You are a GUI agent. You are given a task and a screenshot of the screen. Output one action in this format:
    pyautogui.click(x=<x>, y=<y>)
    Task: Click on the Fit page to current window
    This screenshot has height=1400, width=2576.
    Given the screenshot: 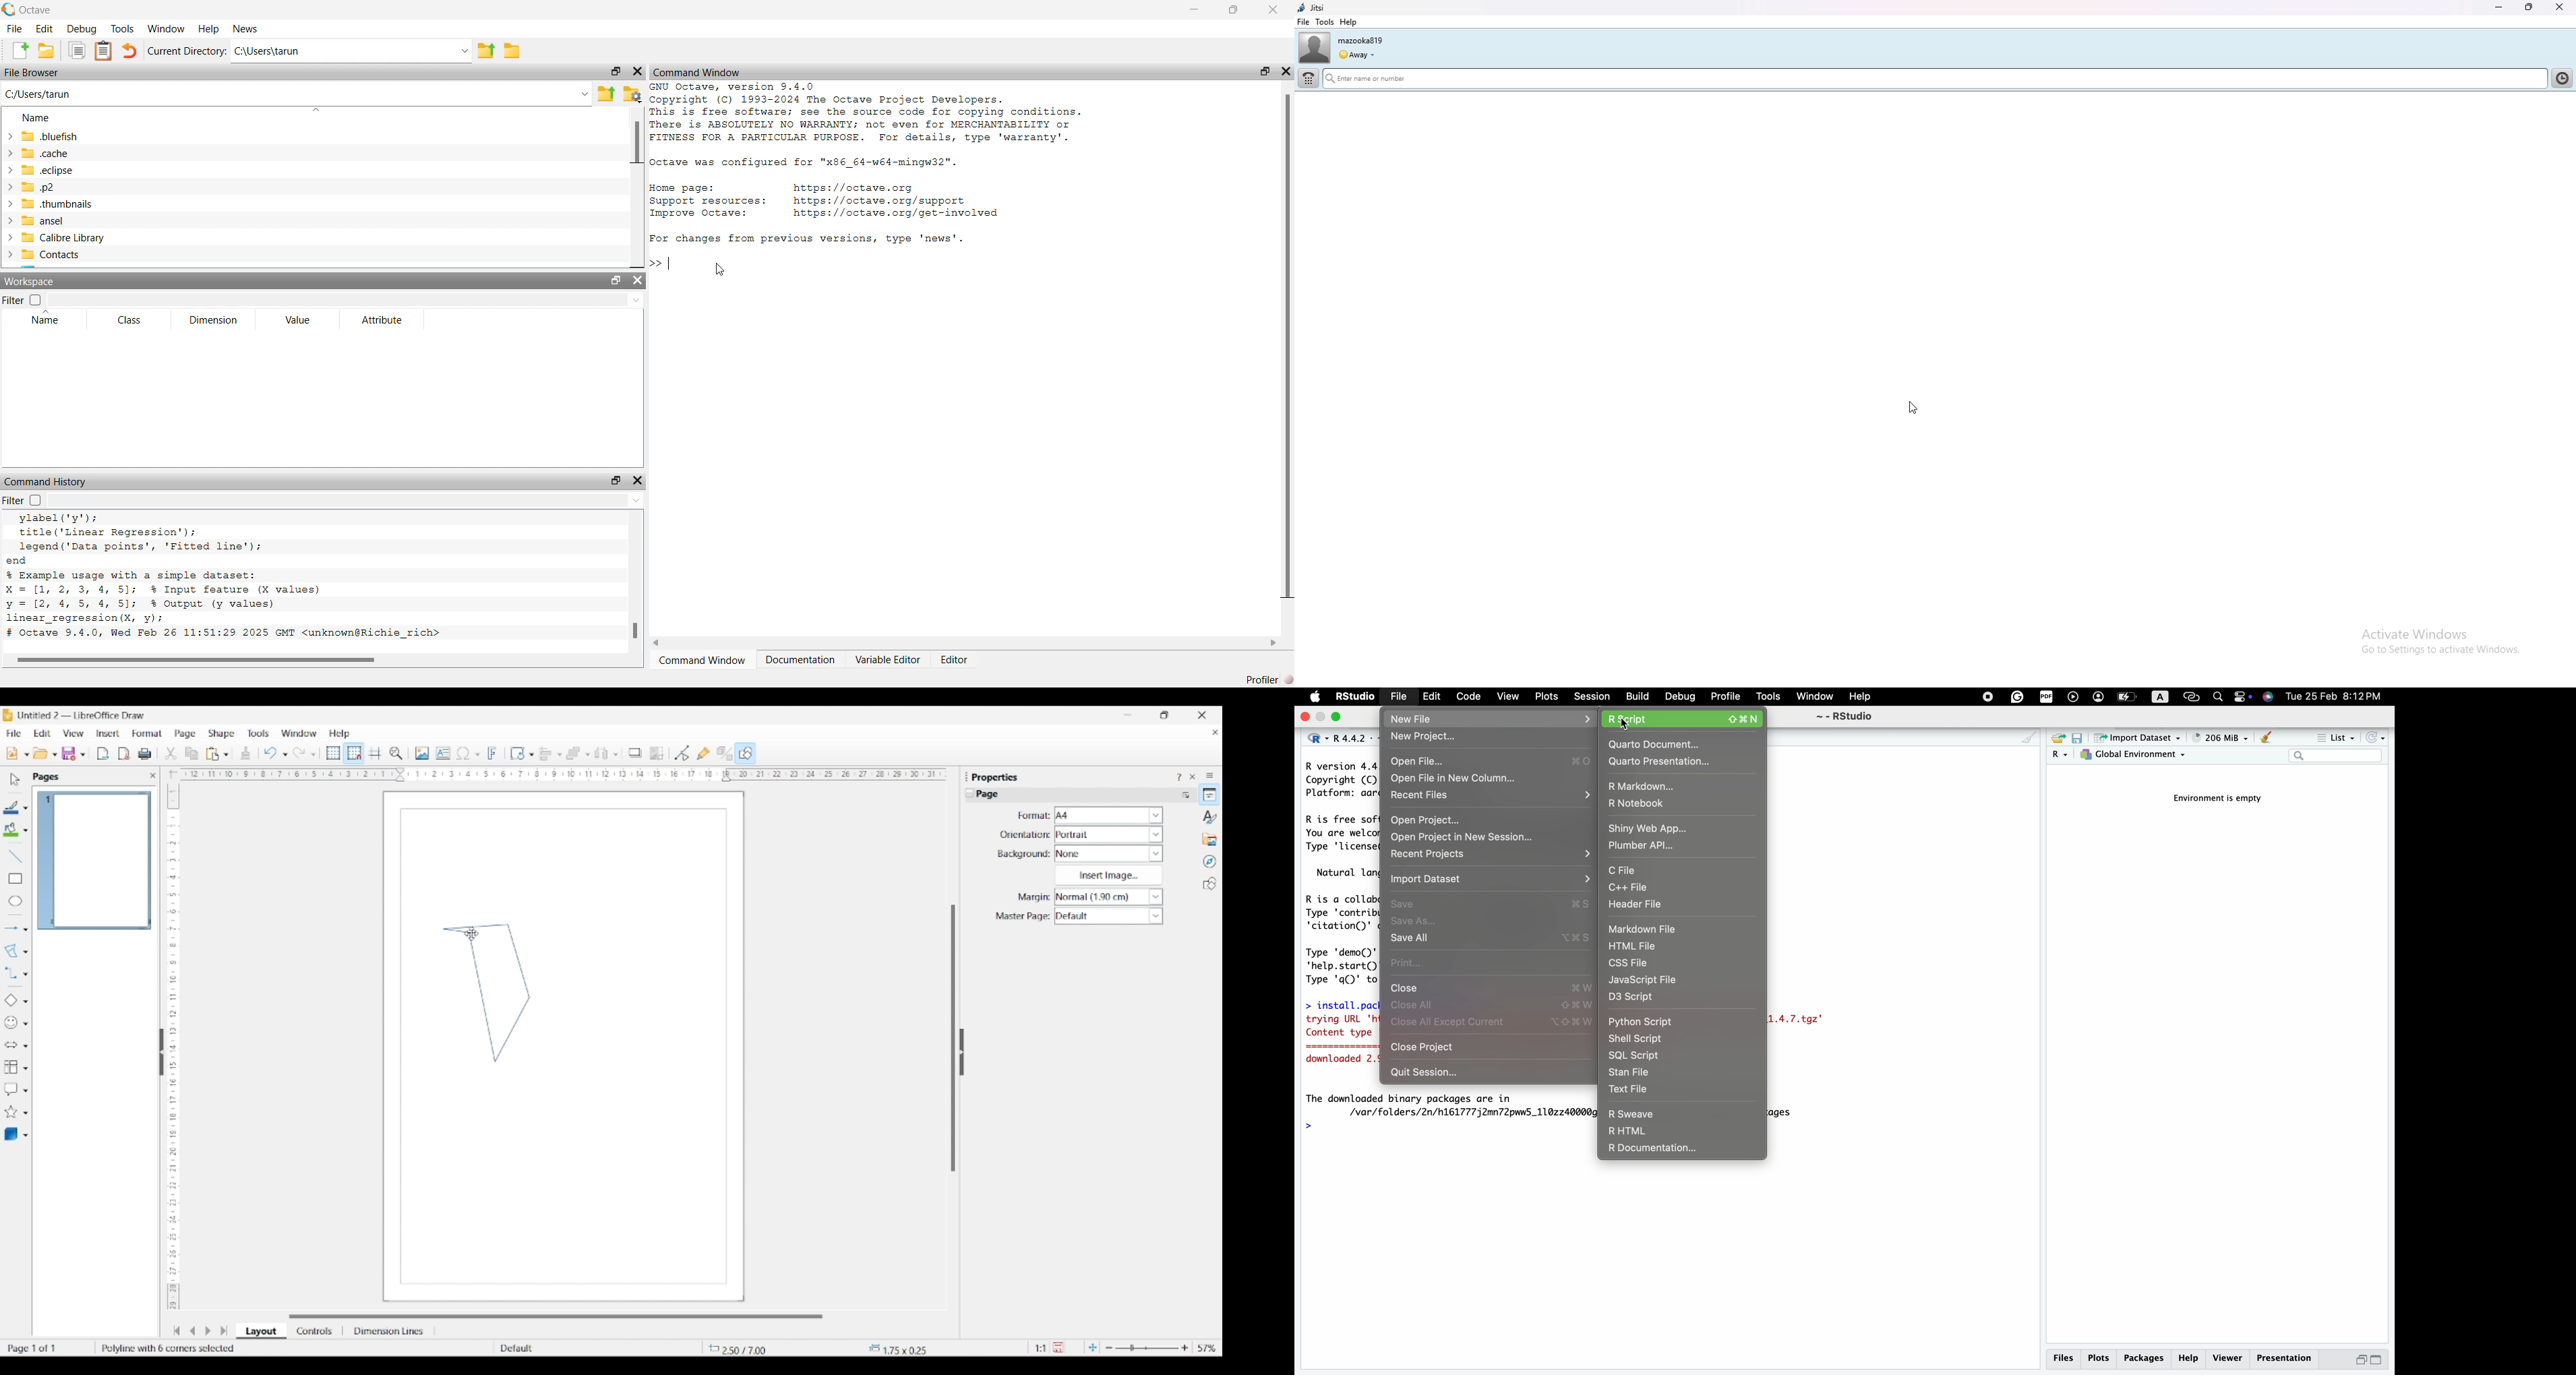 What is the action you would take?
    pyautogui.click(x=1093, y=1347)
    